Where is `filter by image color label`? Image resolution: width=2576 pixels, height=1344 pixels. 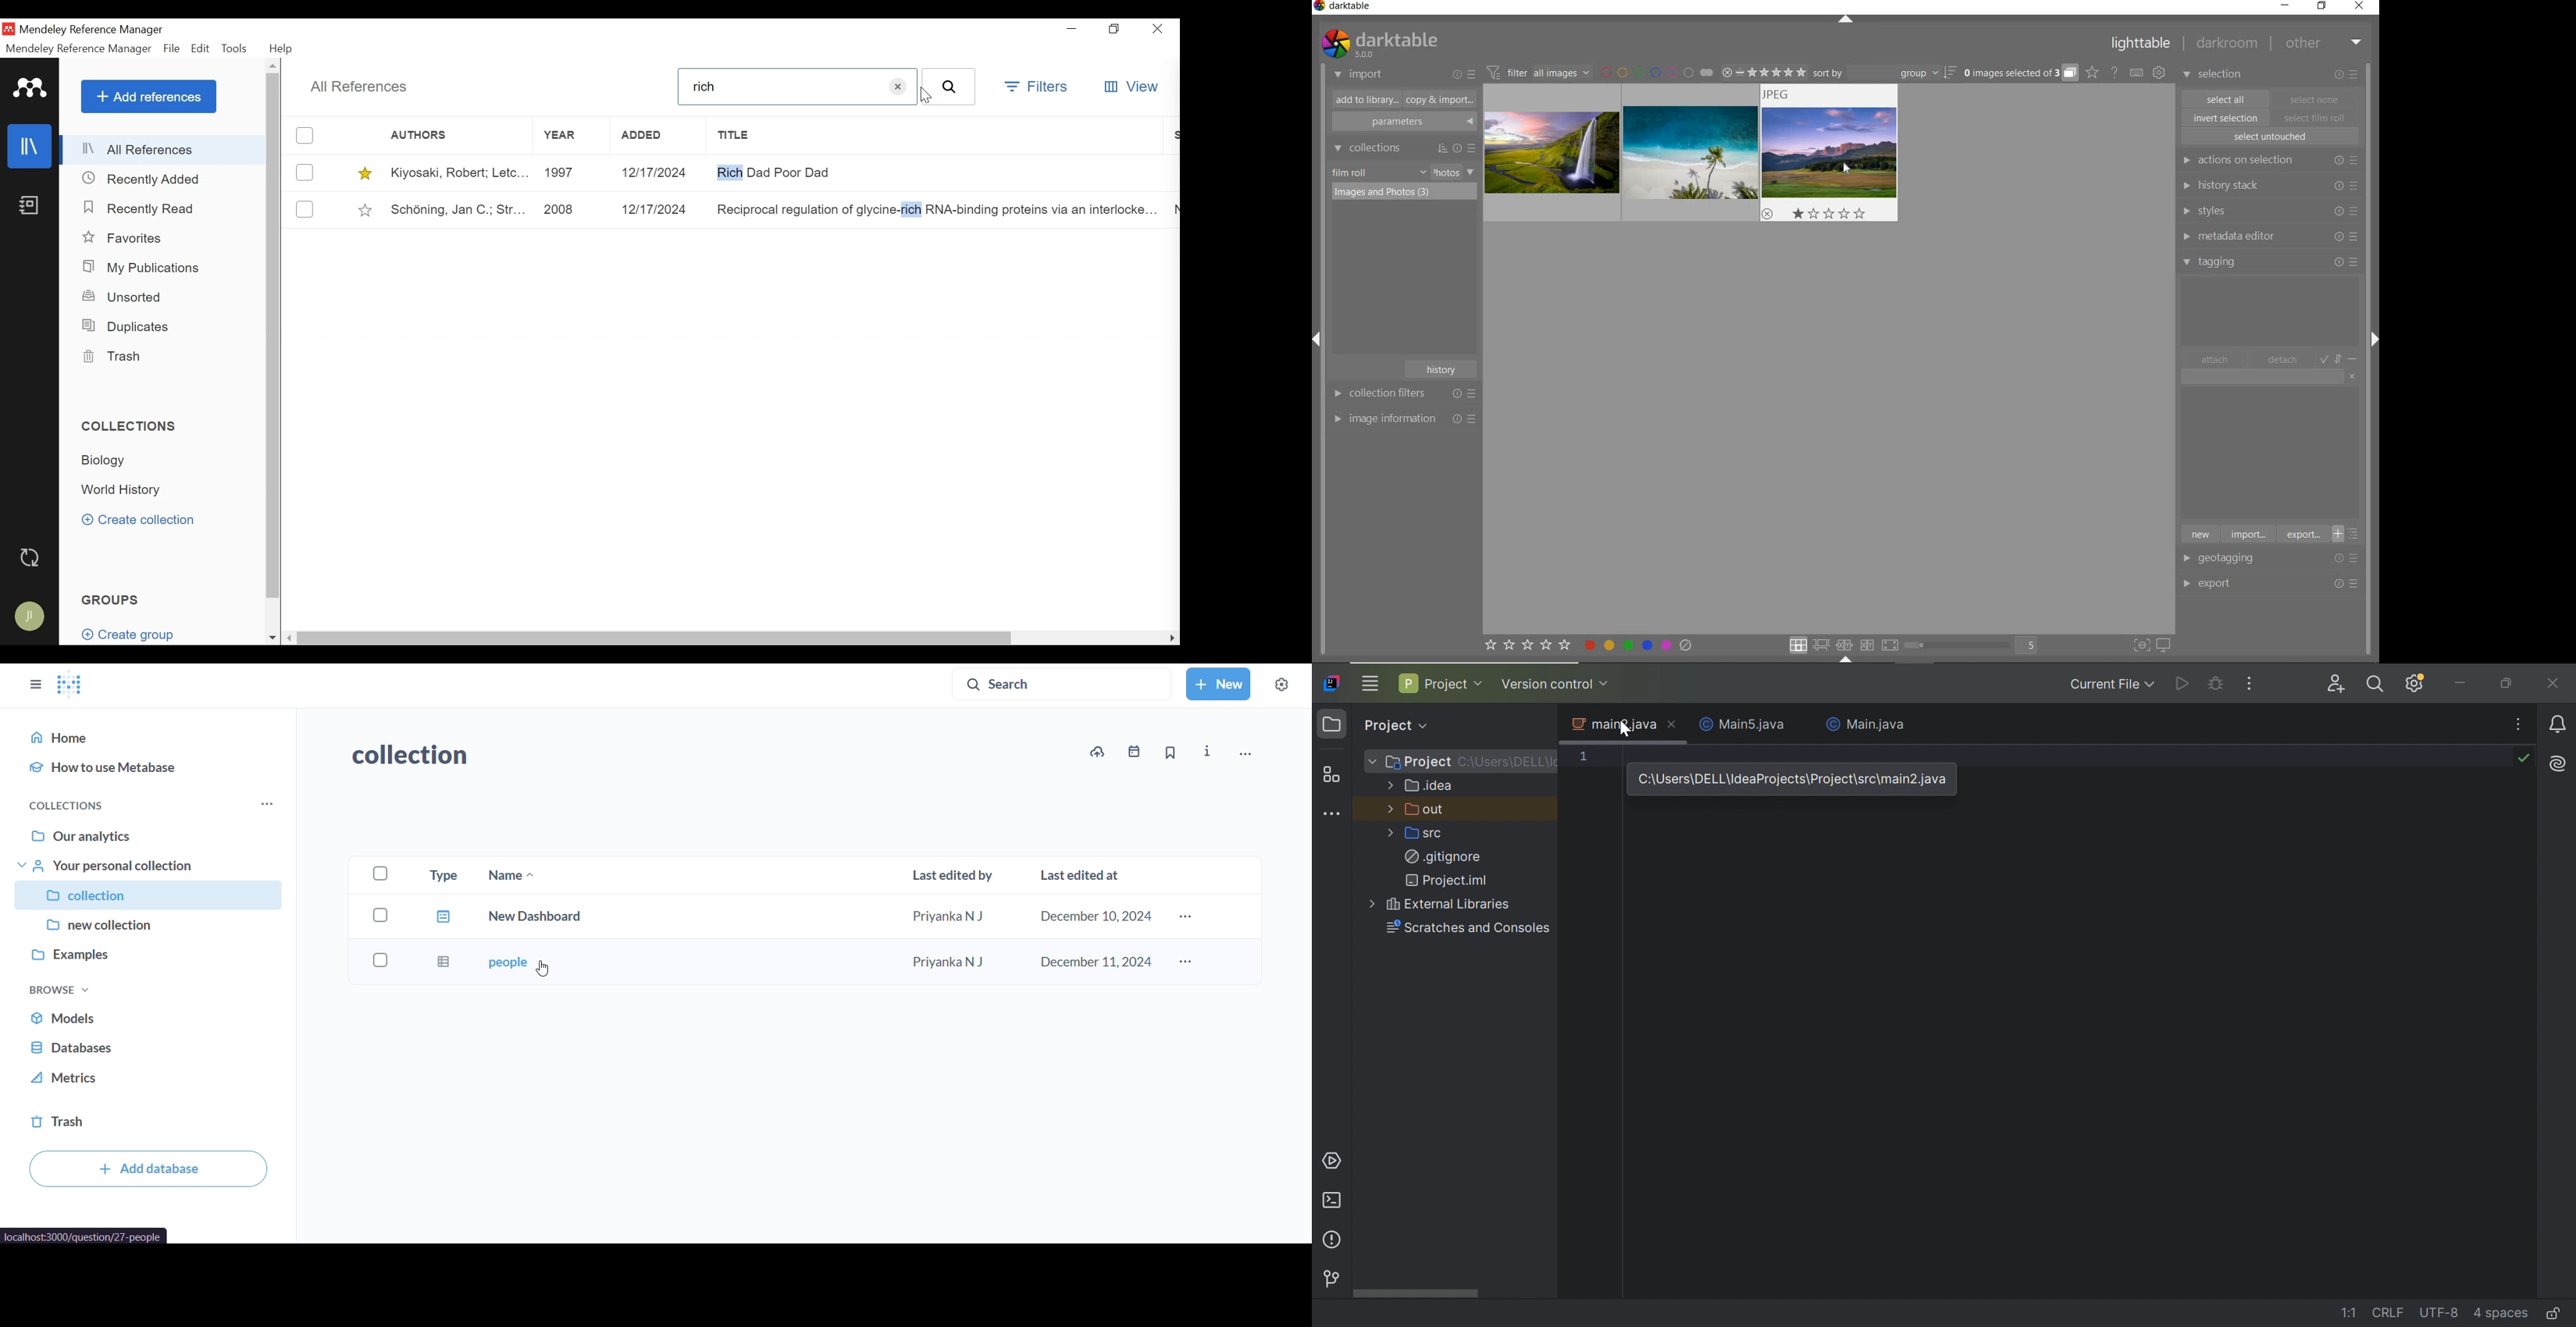
filter by image color label is located at coordinates (1656, 72).